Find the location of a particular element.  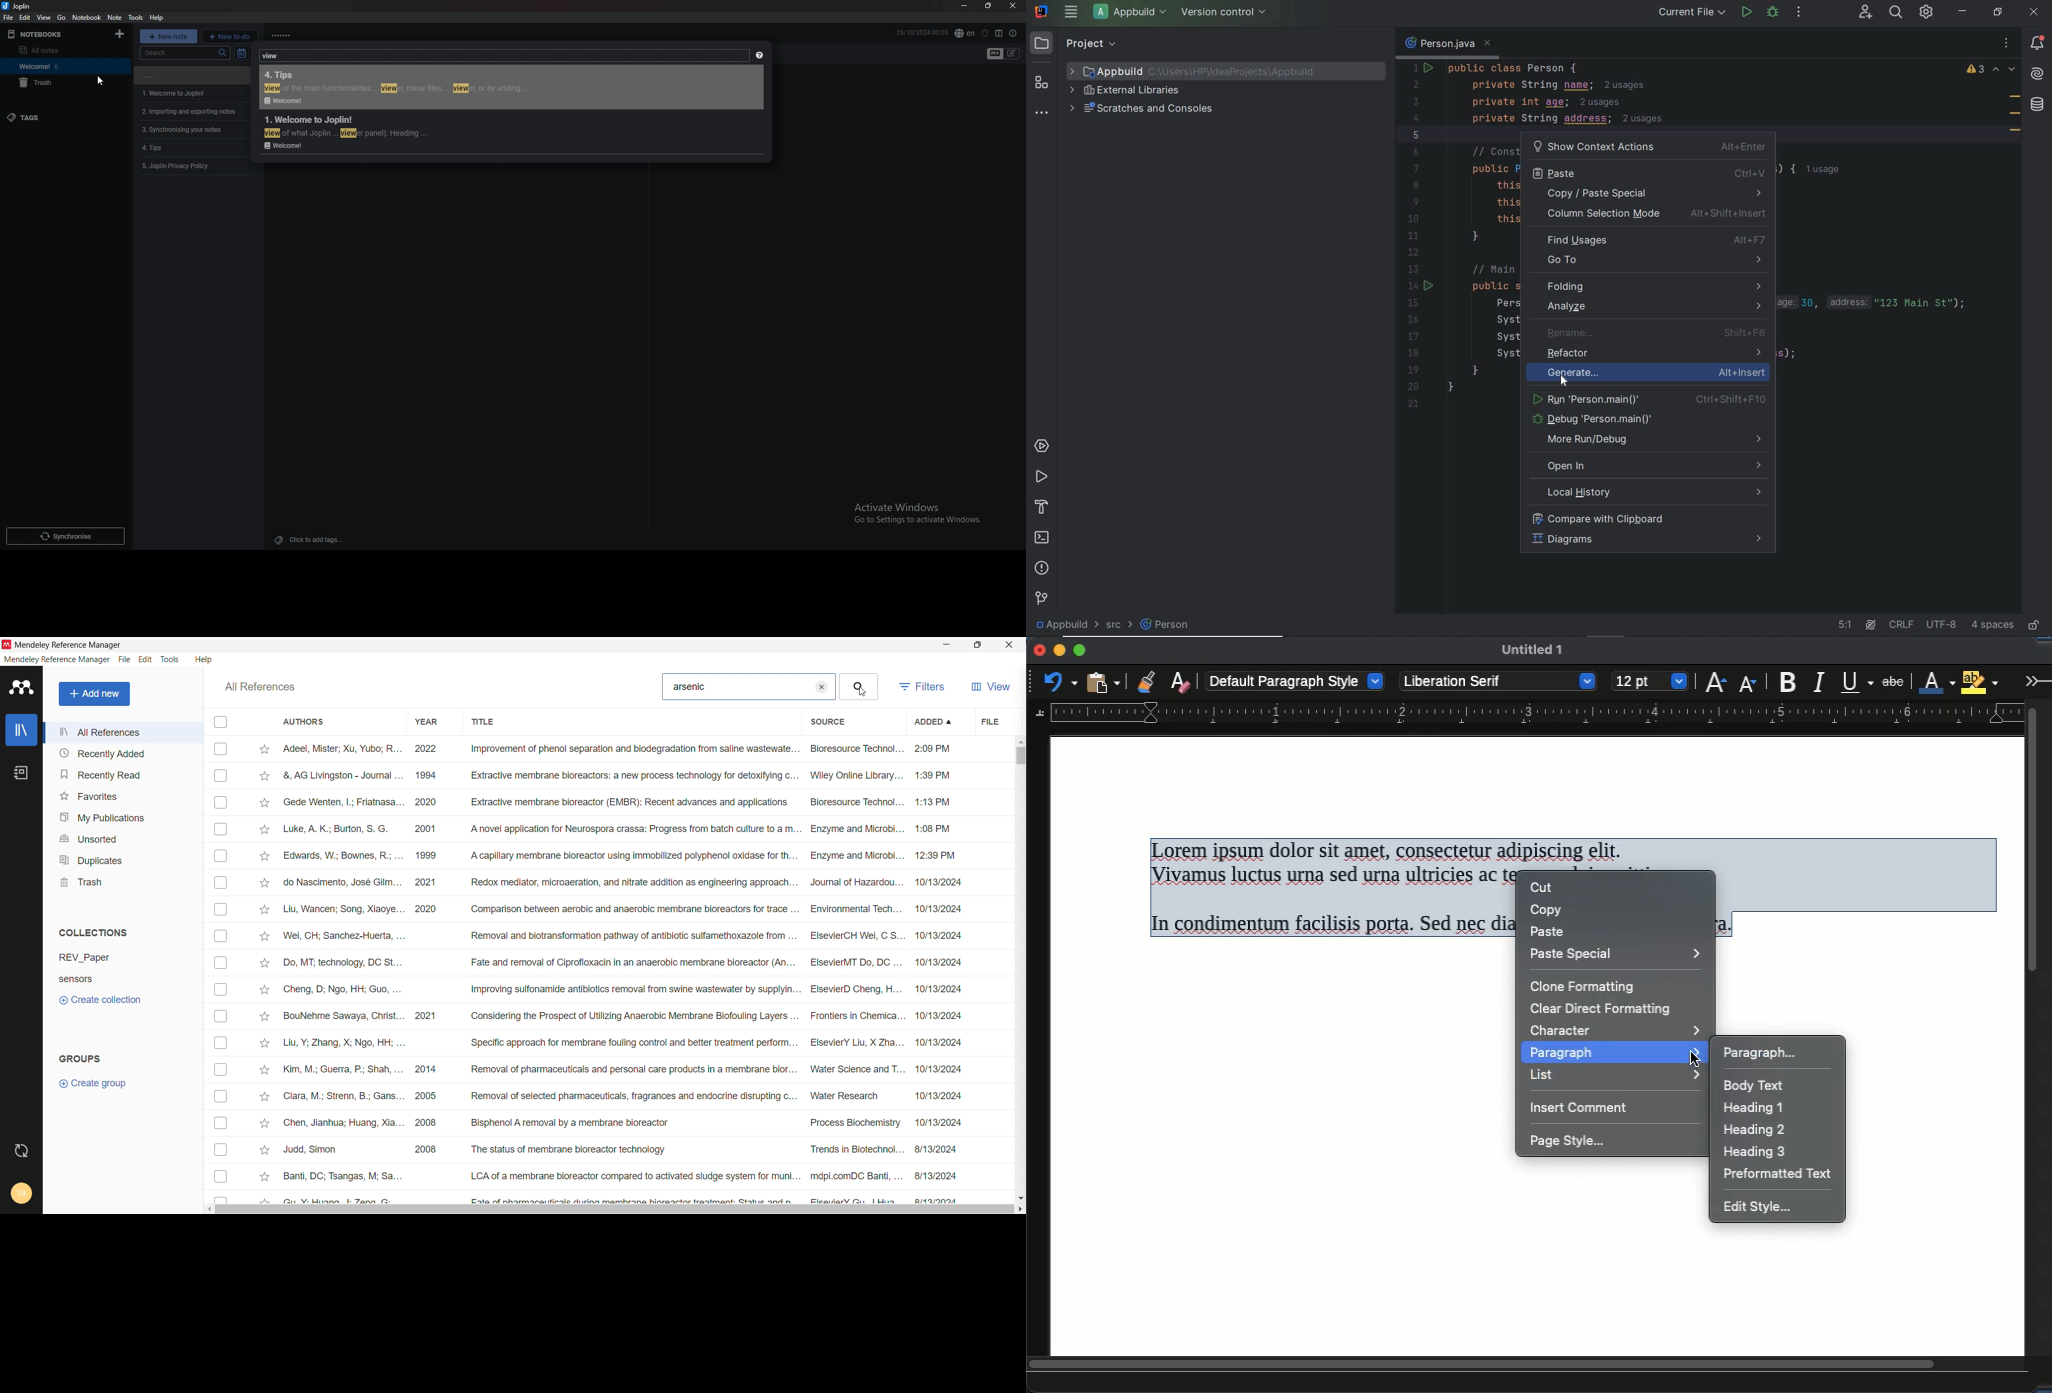

note 2 is located at coordinates (189, 93).